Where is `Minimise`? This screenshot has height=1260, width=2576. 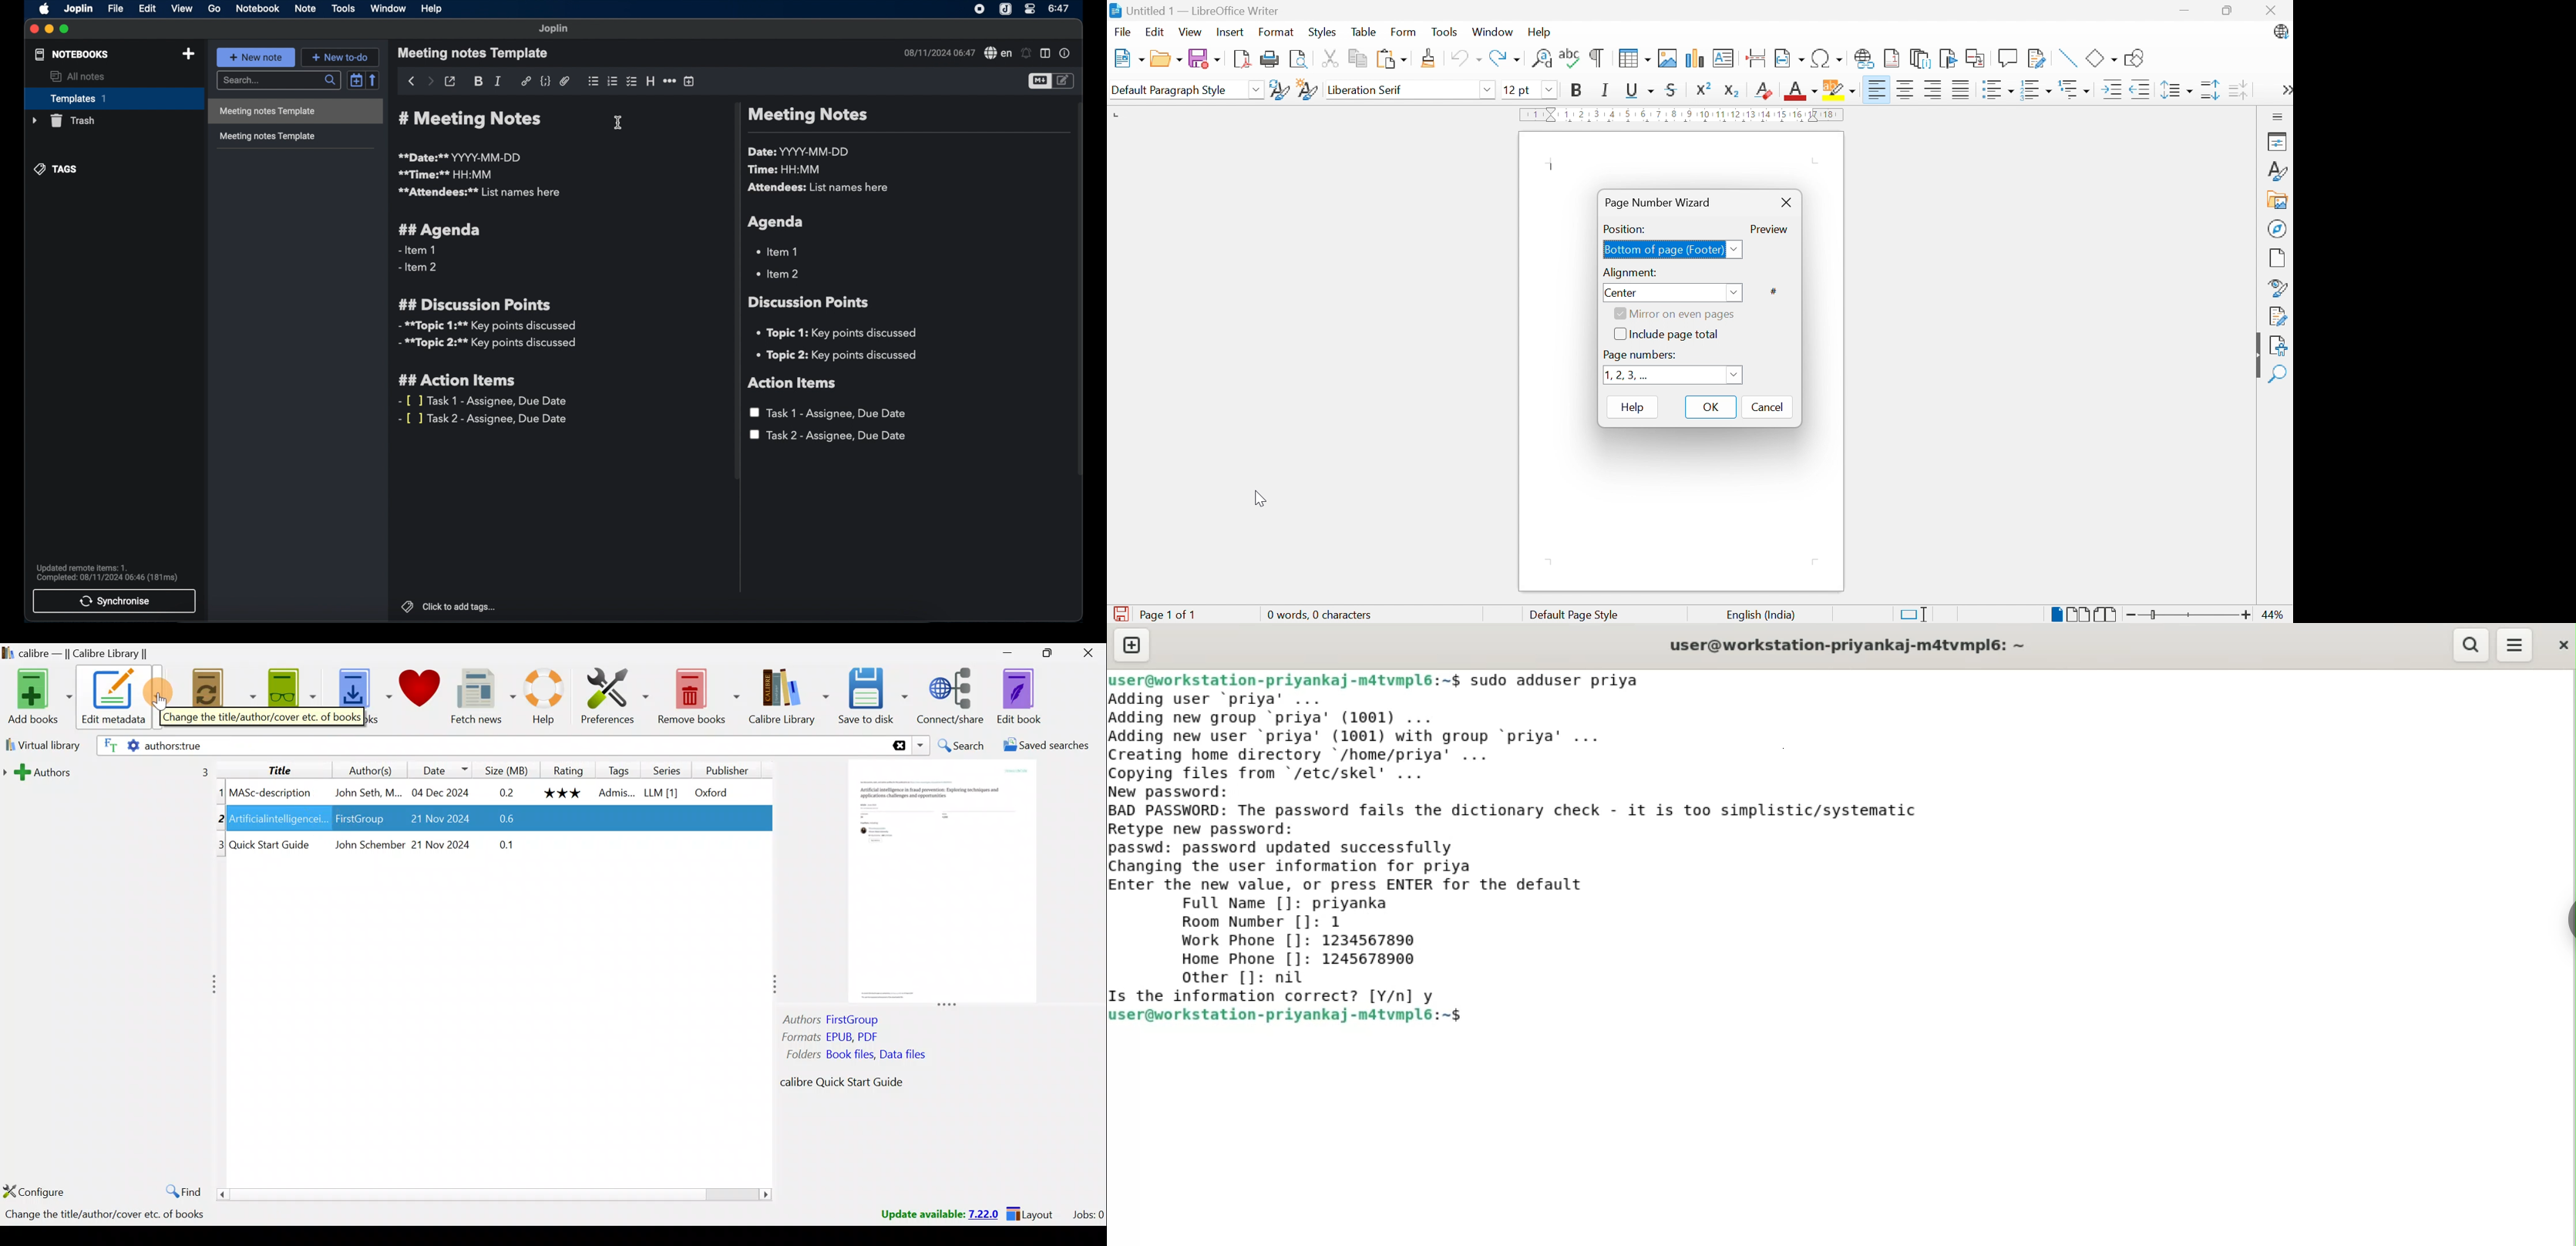 Minimise is located at coordinates (1002, 655).